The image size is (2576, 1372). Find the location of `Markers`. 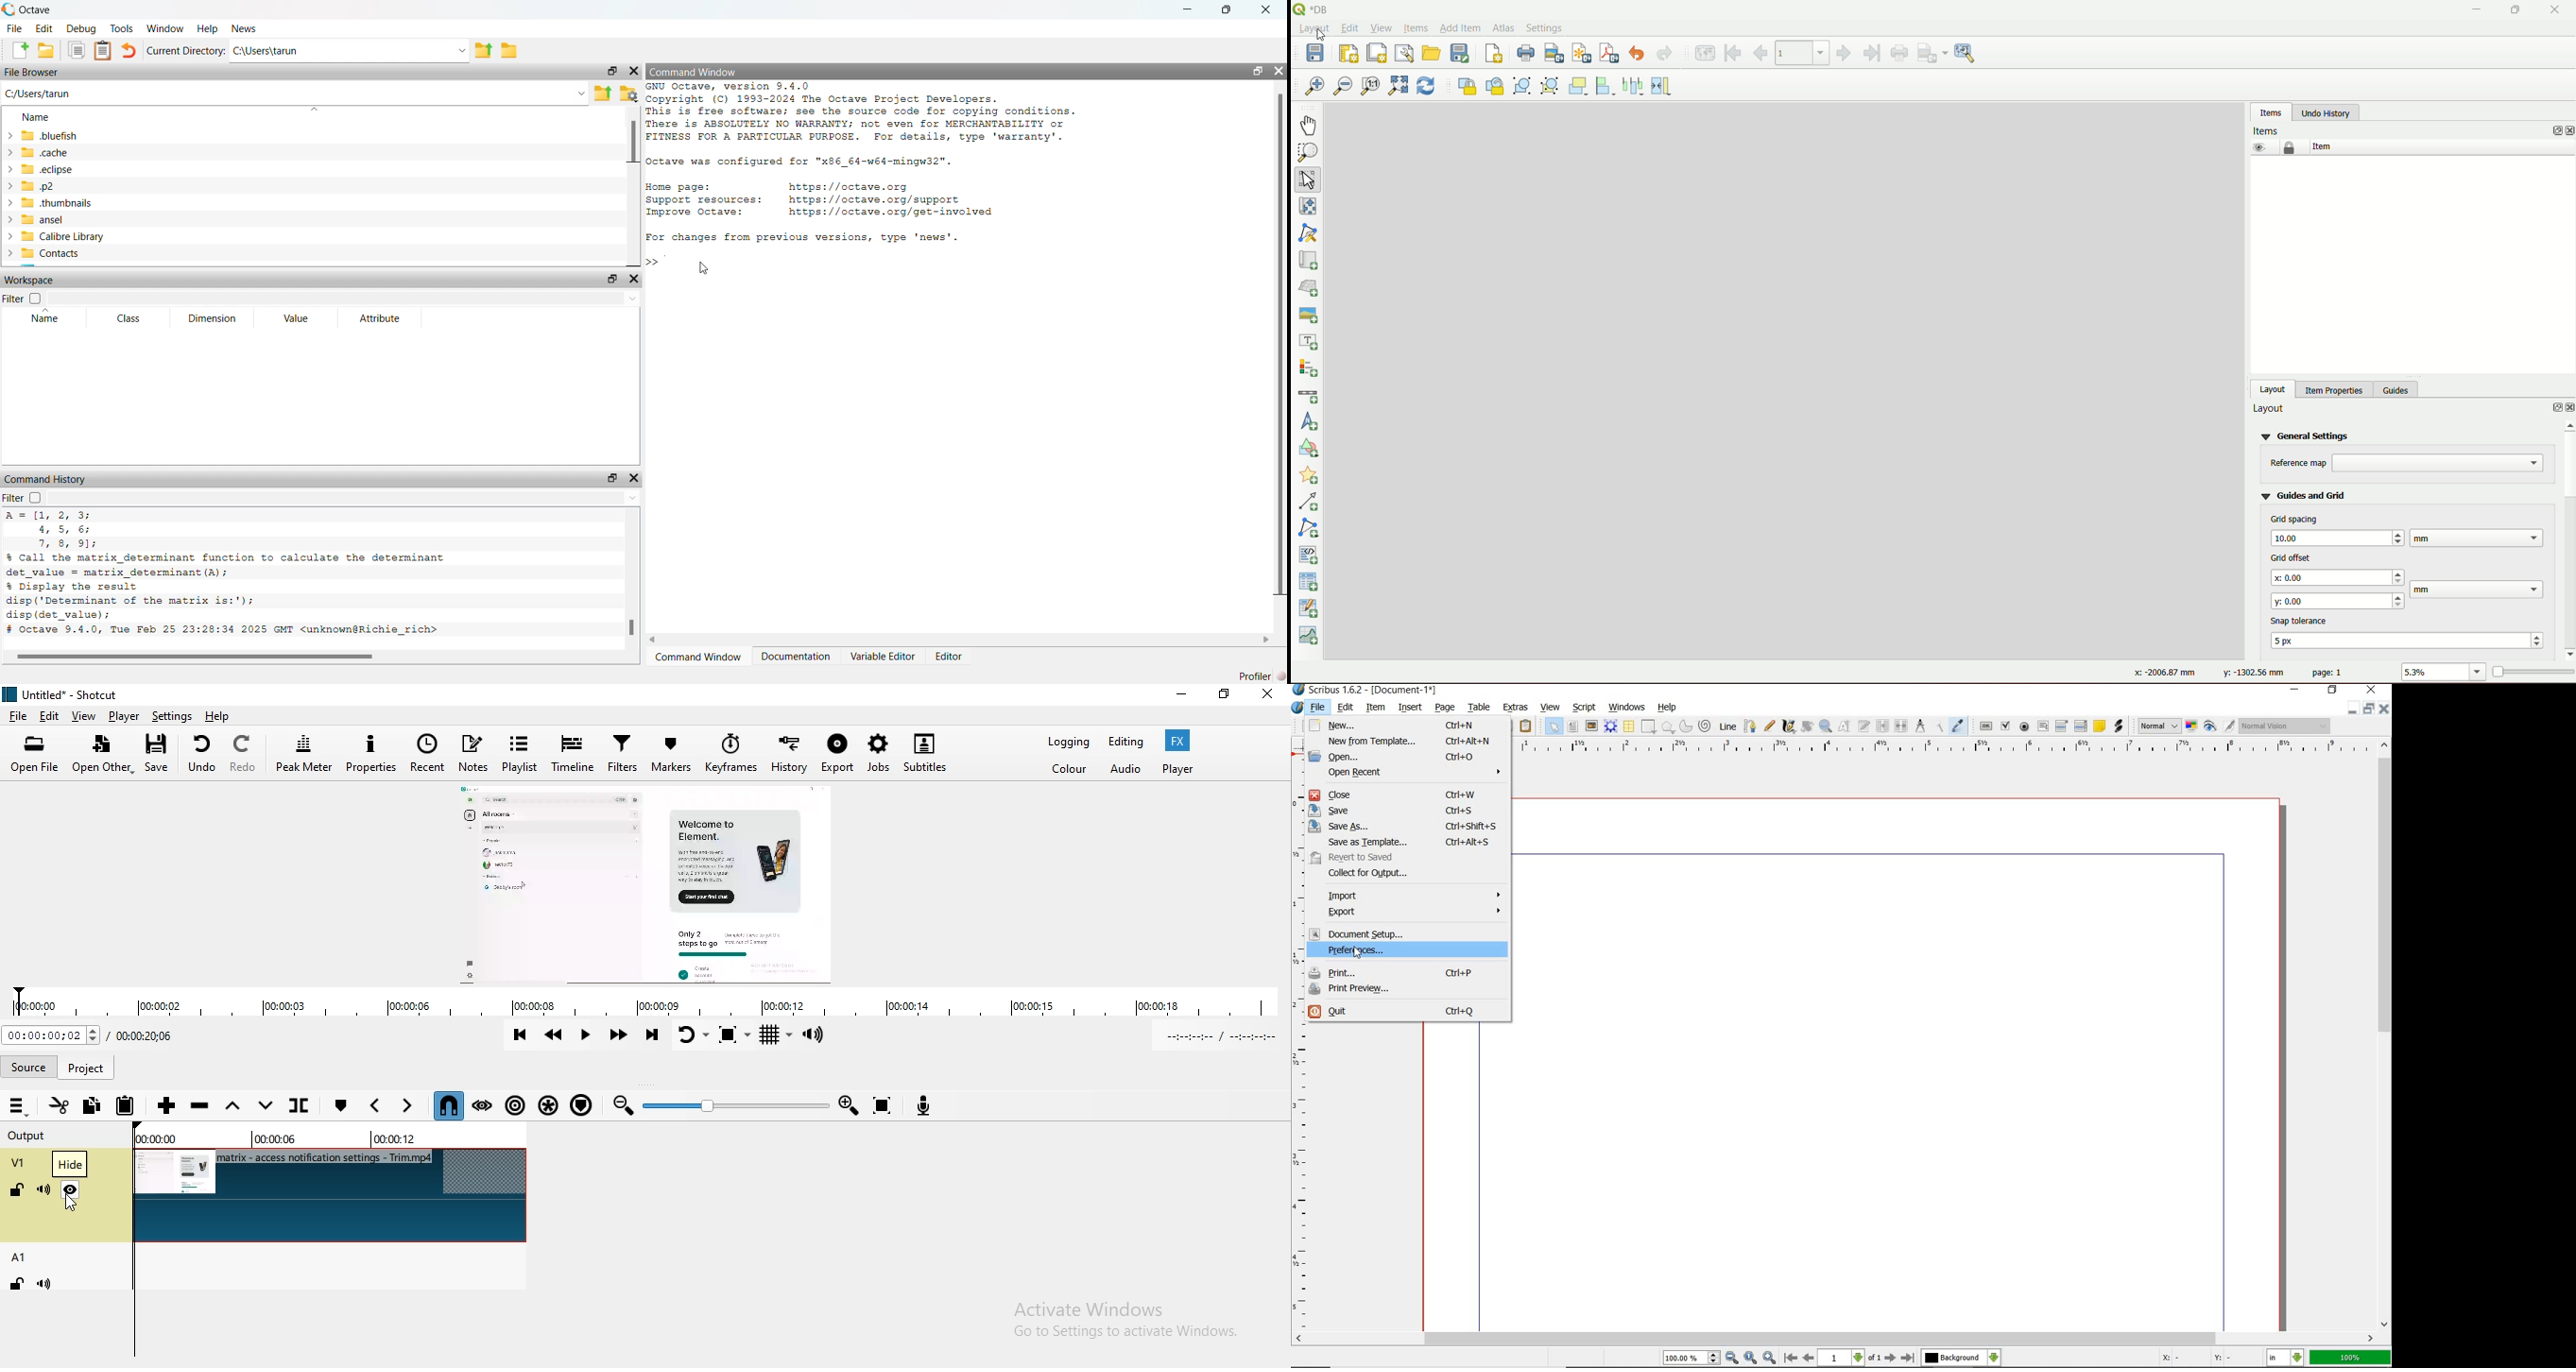

Markers is located at coordinates (674, 753).